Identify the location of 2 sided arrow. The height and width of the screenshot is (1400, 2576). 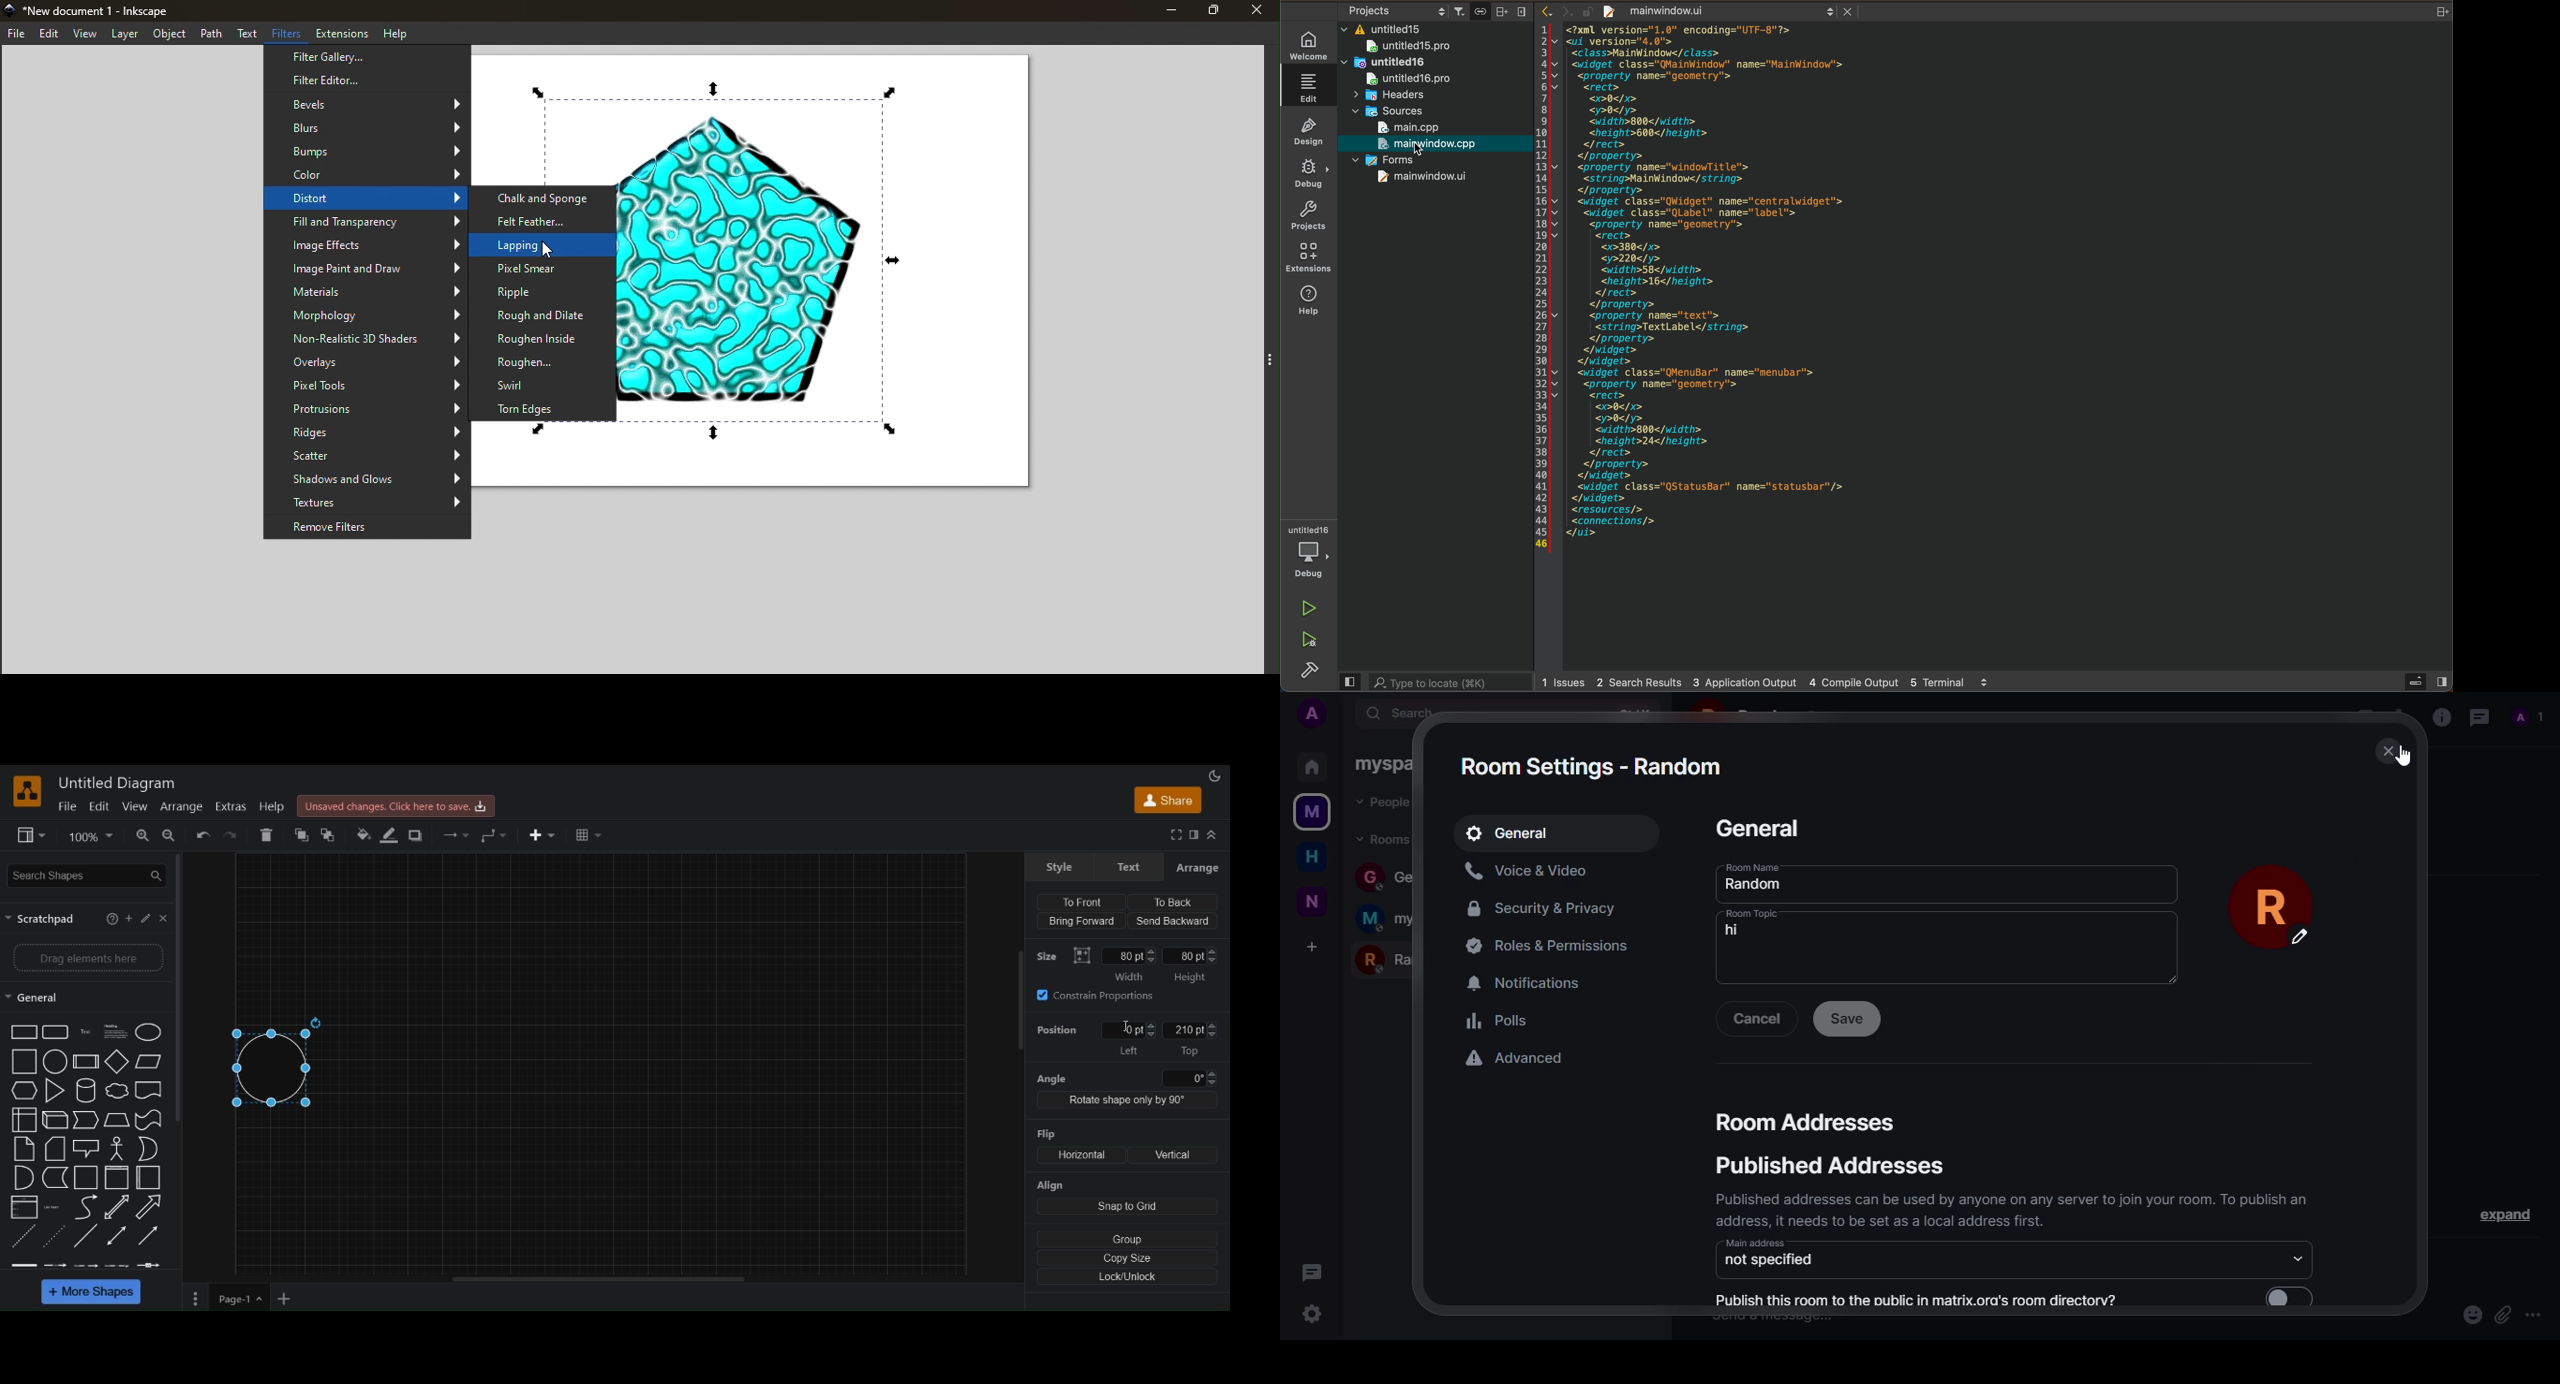
(118, 1235).